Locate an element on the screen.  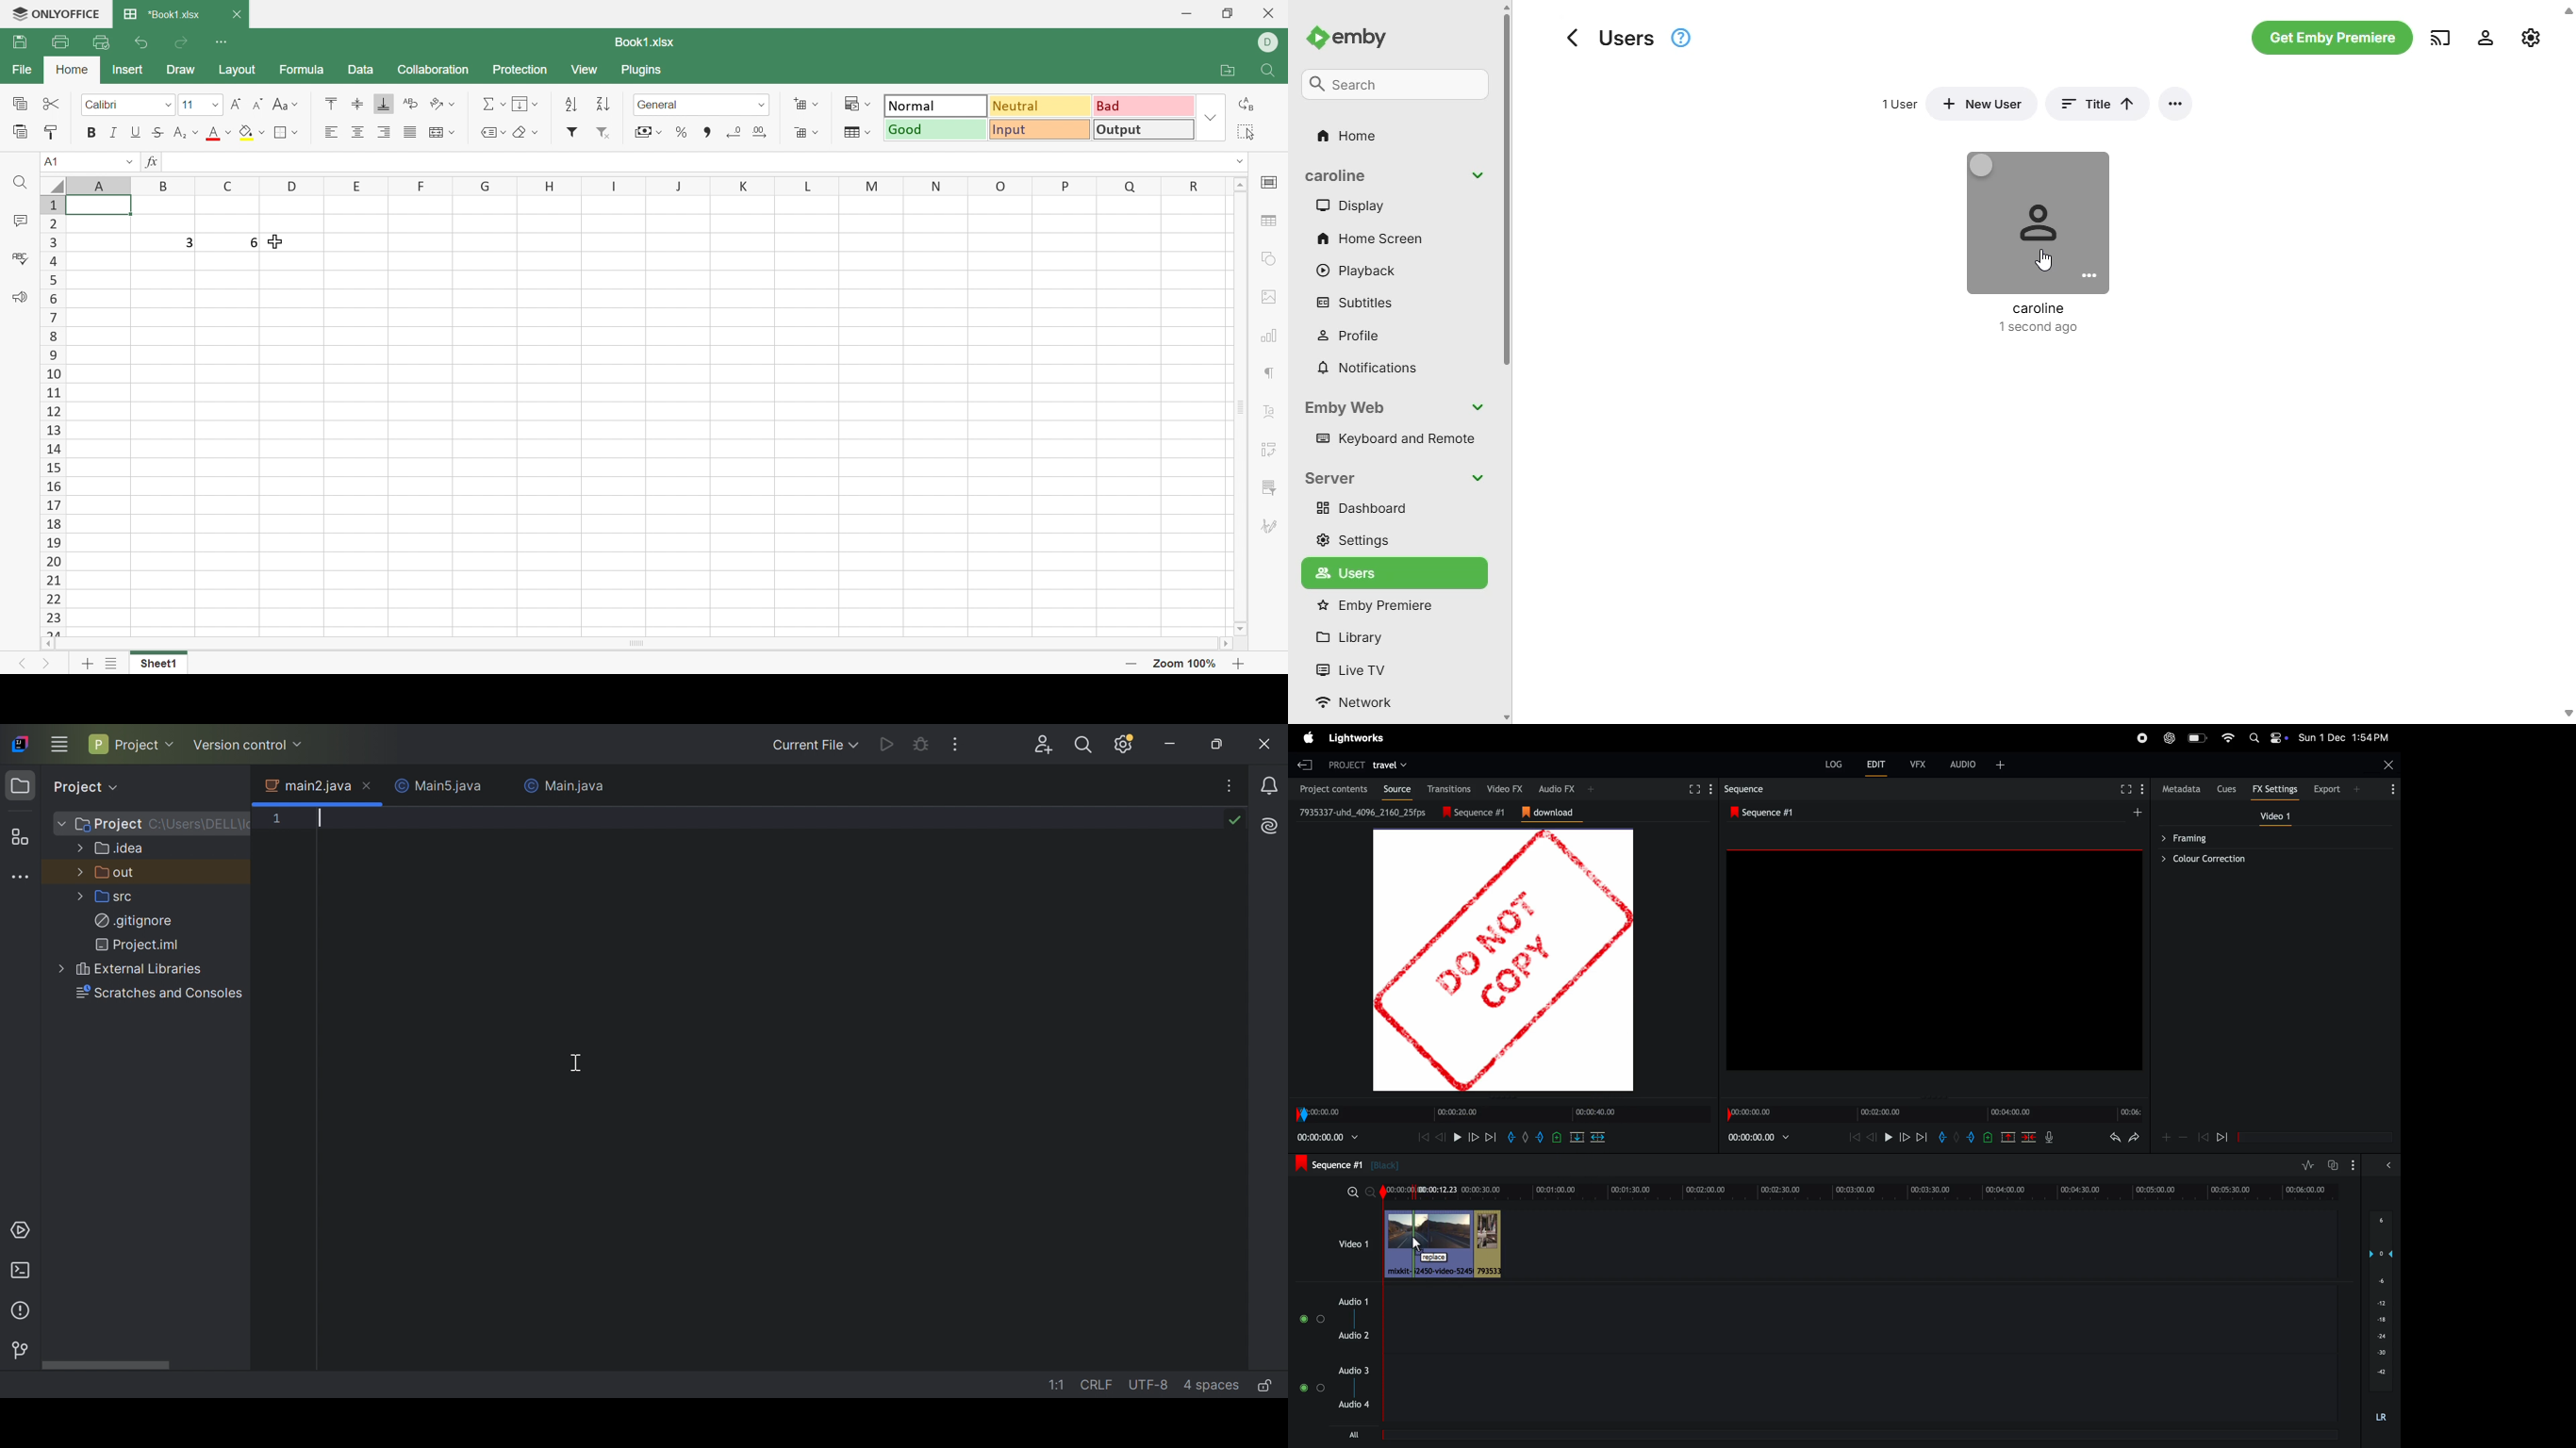
Scroll up is located at coordinates (1244, 183).